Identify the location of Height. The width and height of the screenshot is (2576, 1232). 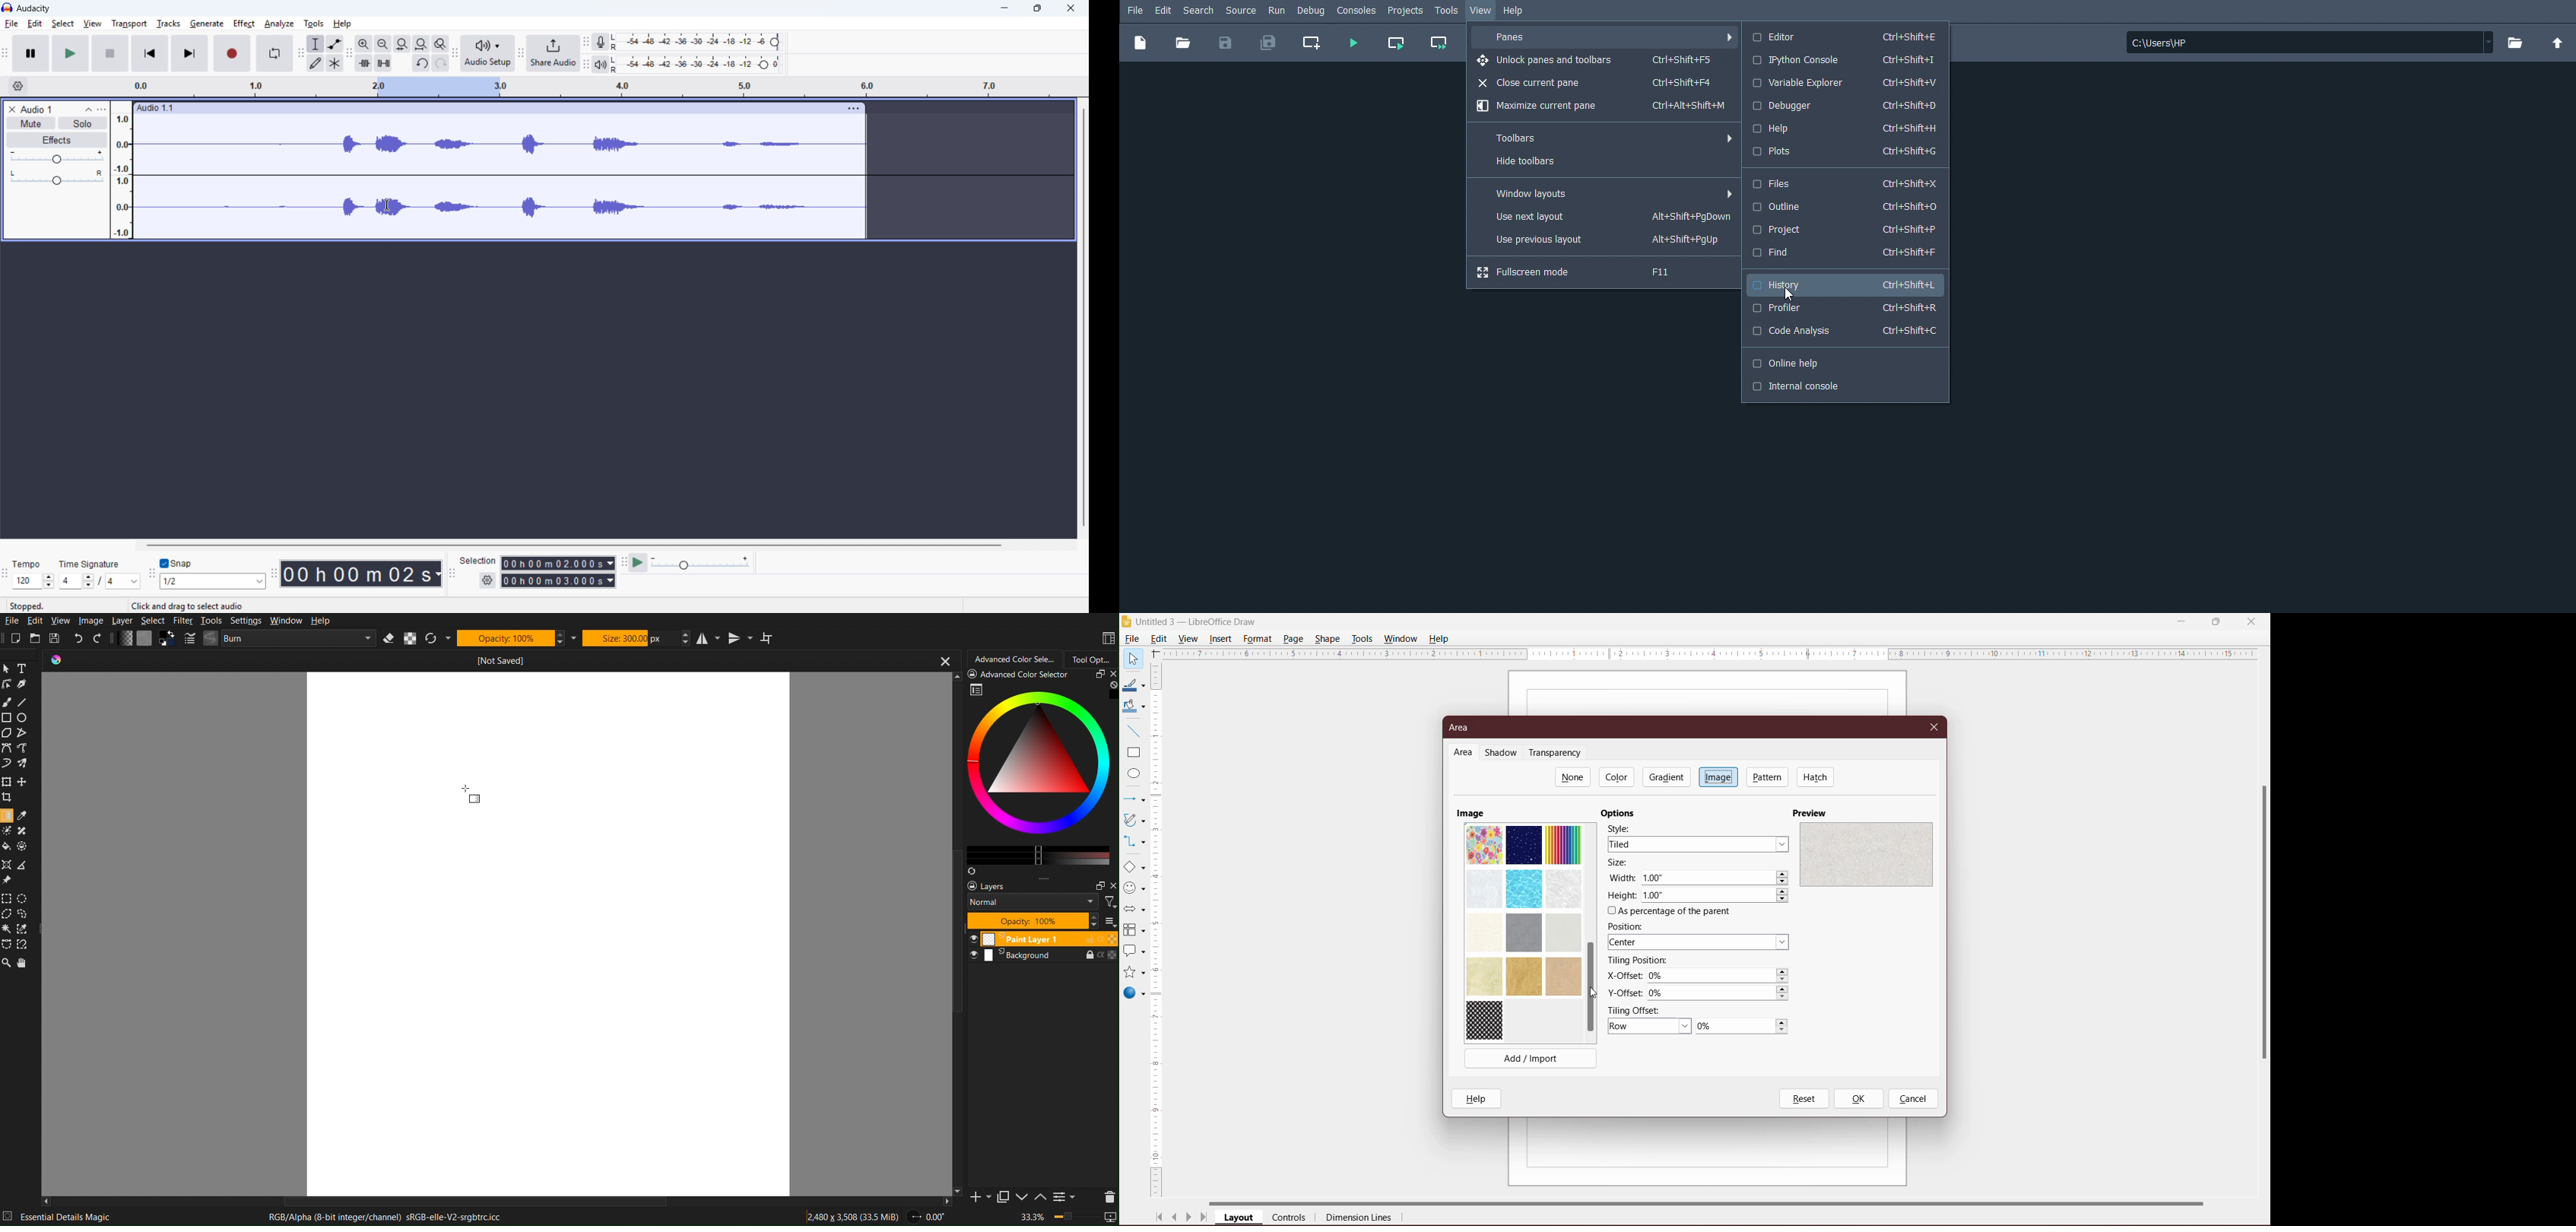
(1622, 896).